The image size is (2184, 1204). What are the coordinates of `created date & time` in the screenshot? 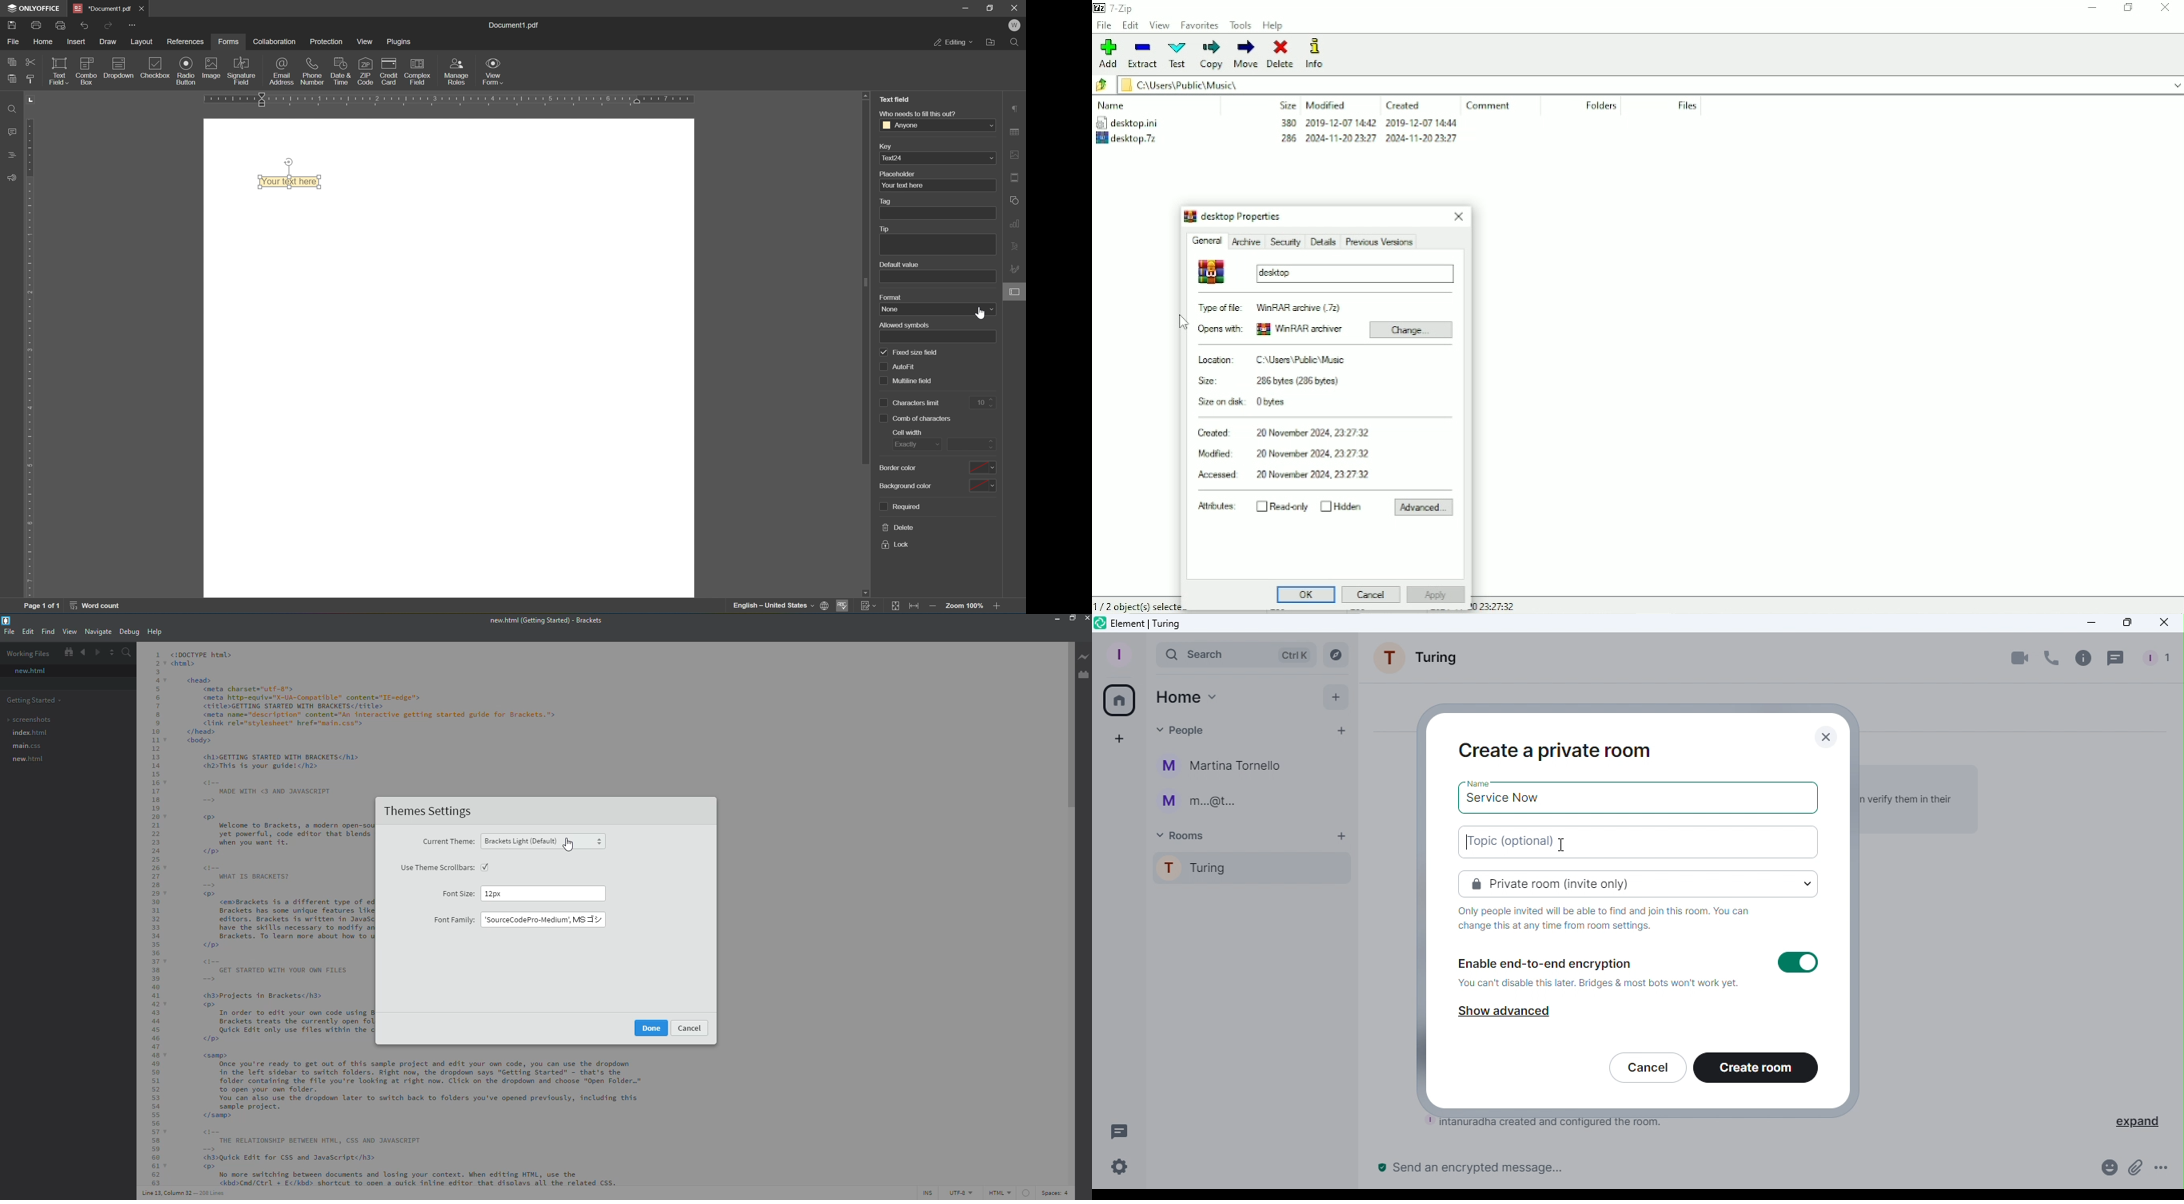 It's located at (1422, 138).